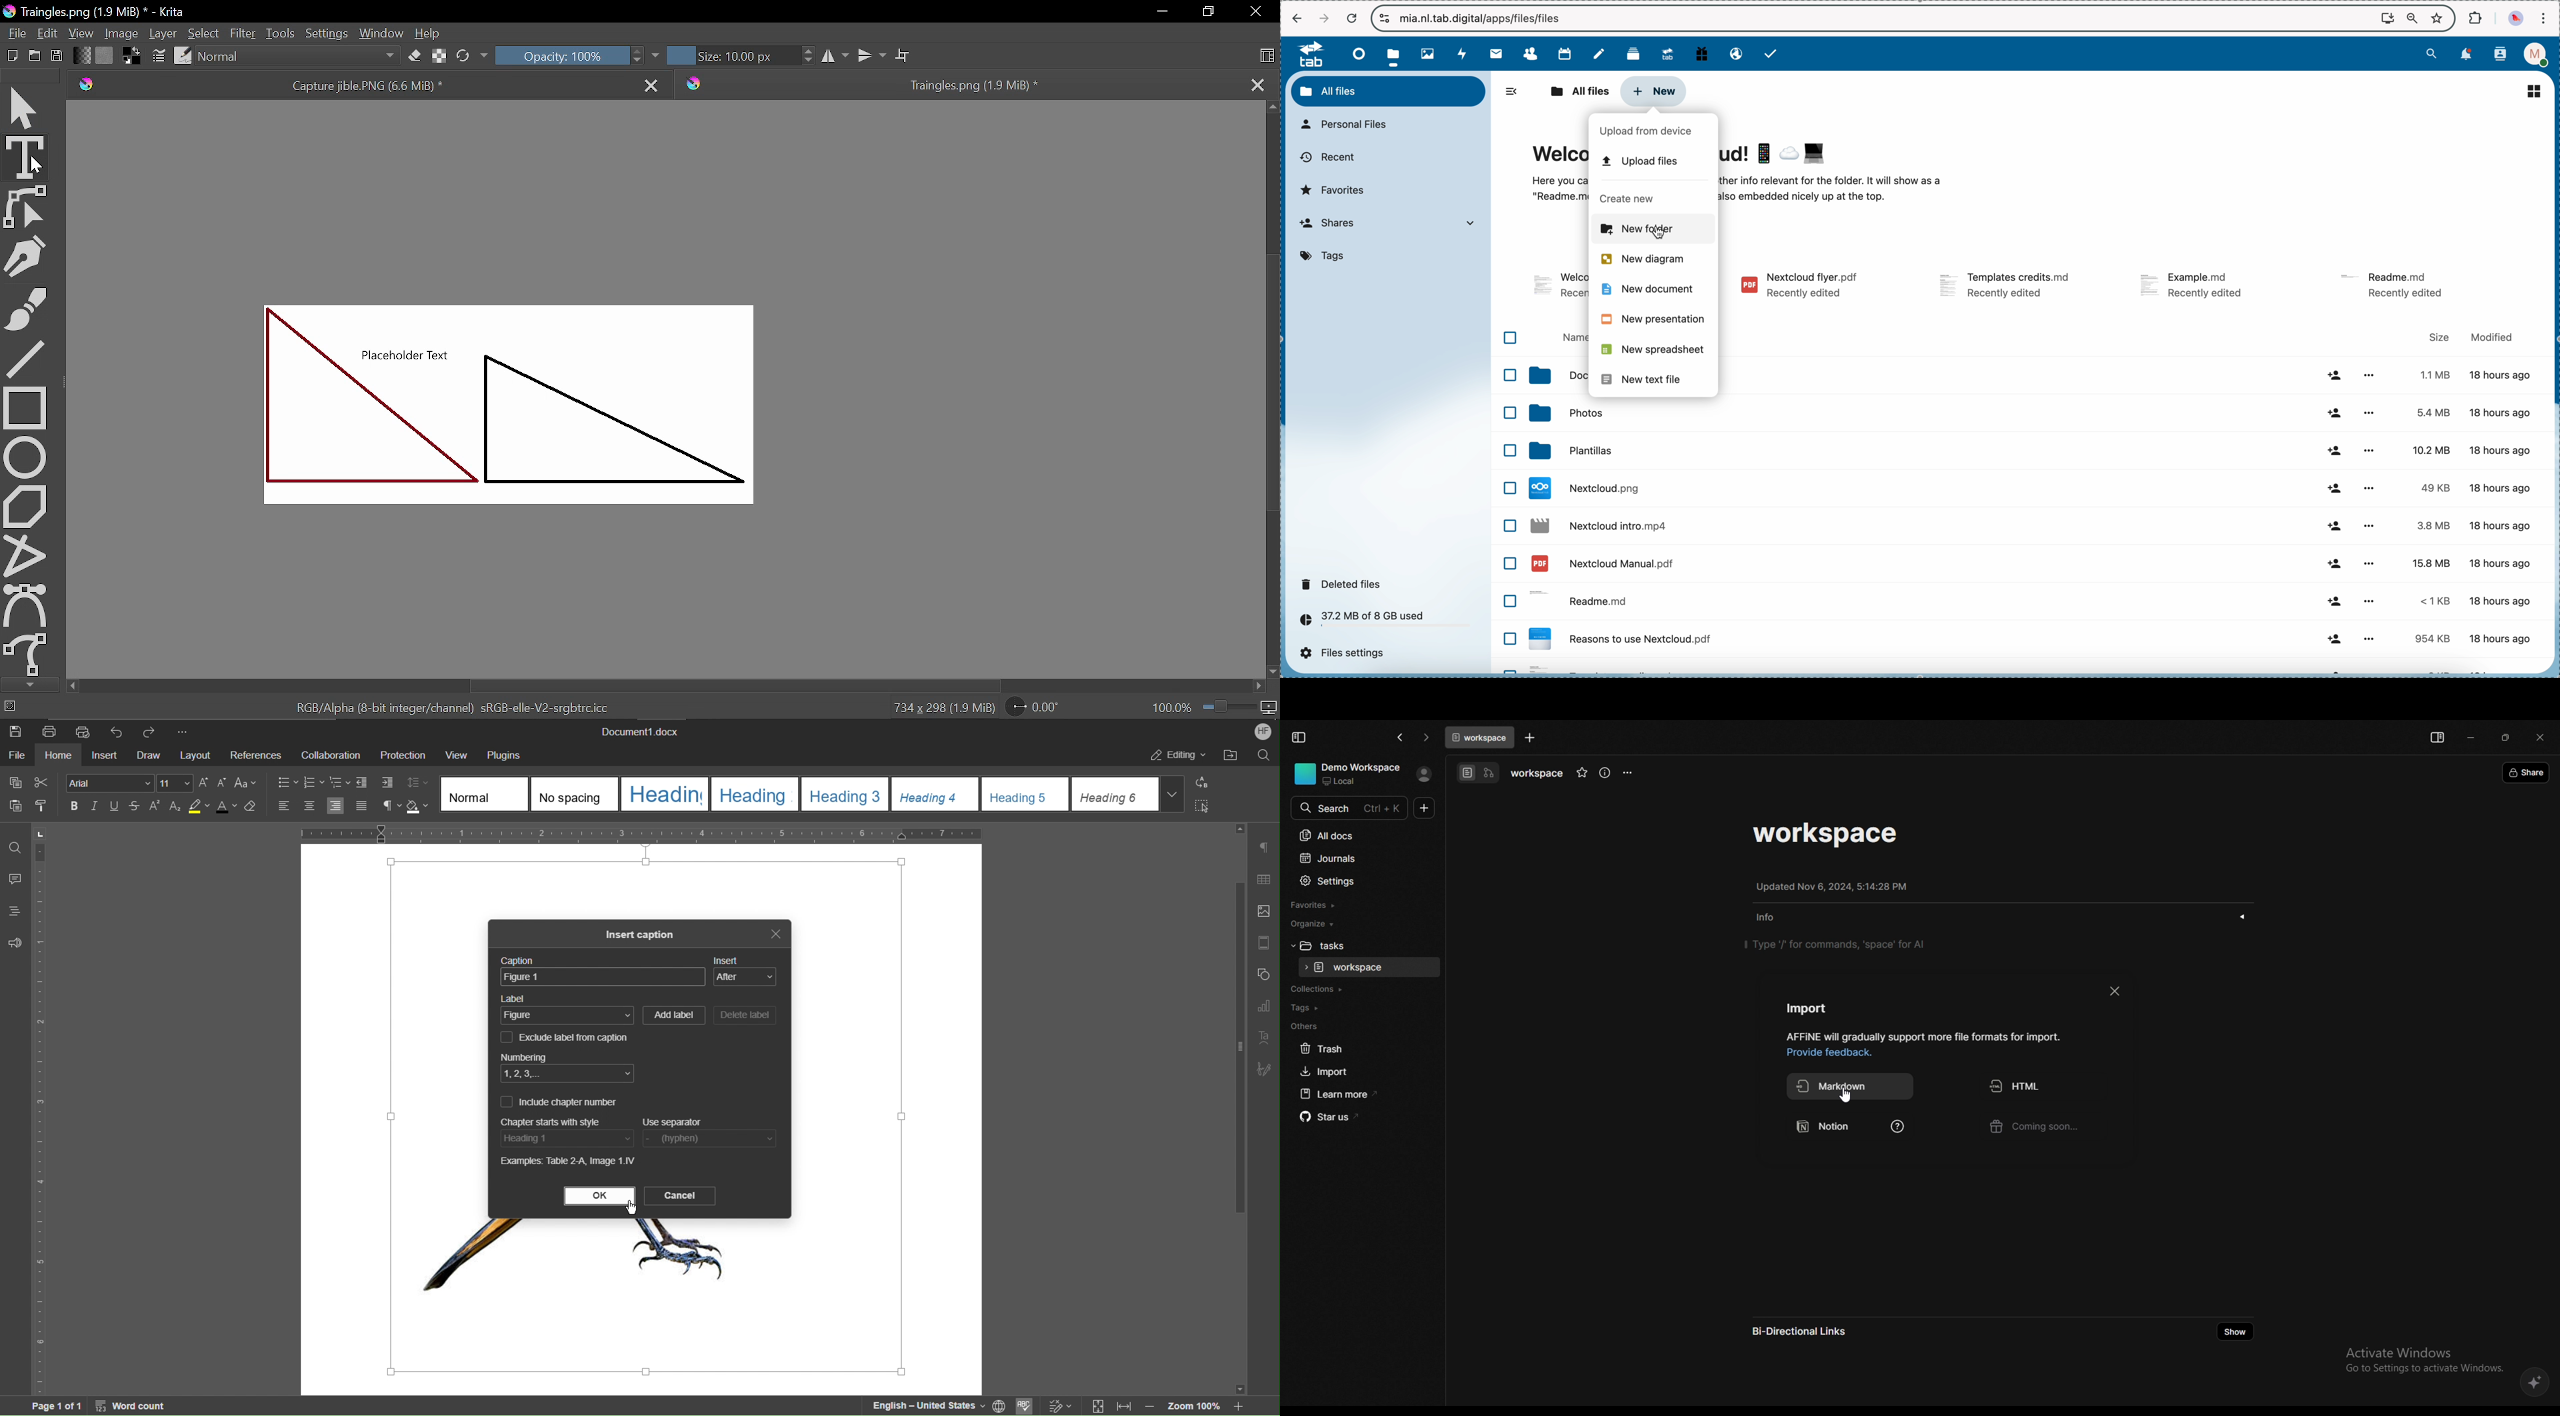 This screenshot has height=1428, width=2576. What do you see at coordinates (18, 32) in the screenshot?
I see `File` at bounding box center [18, 32].